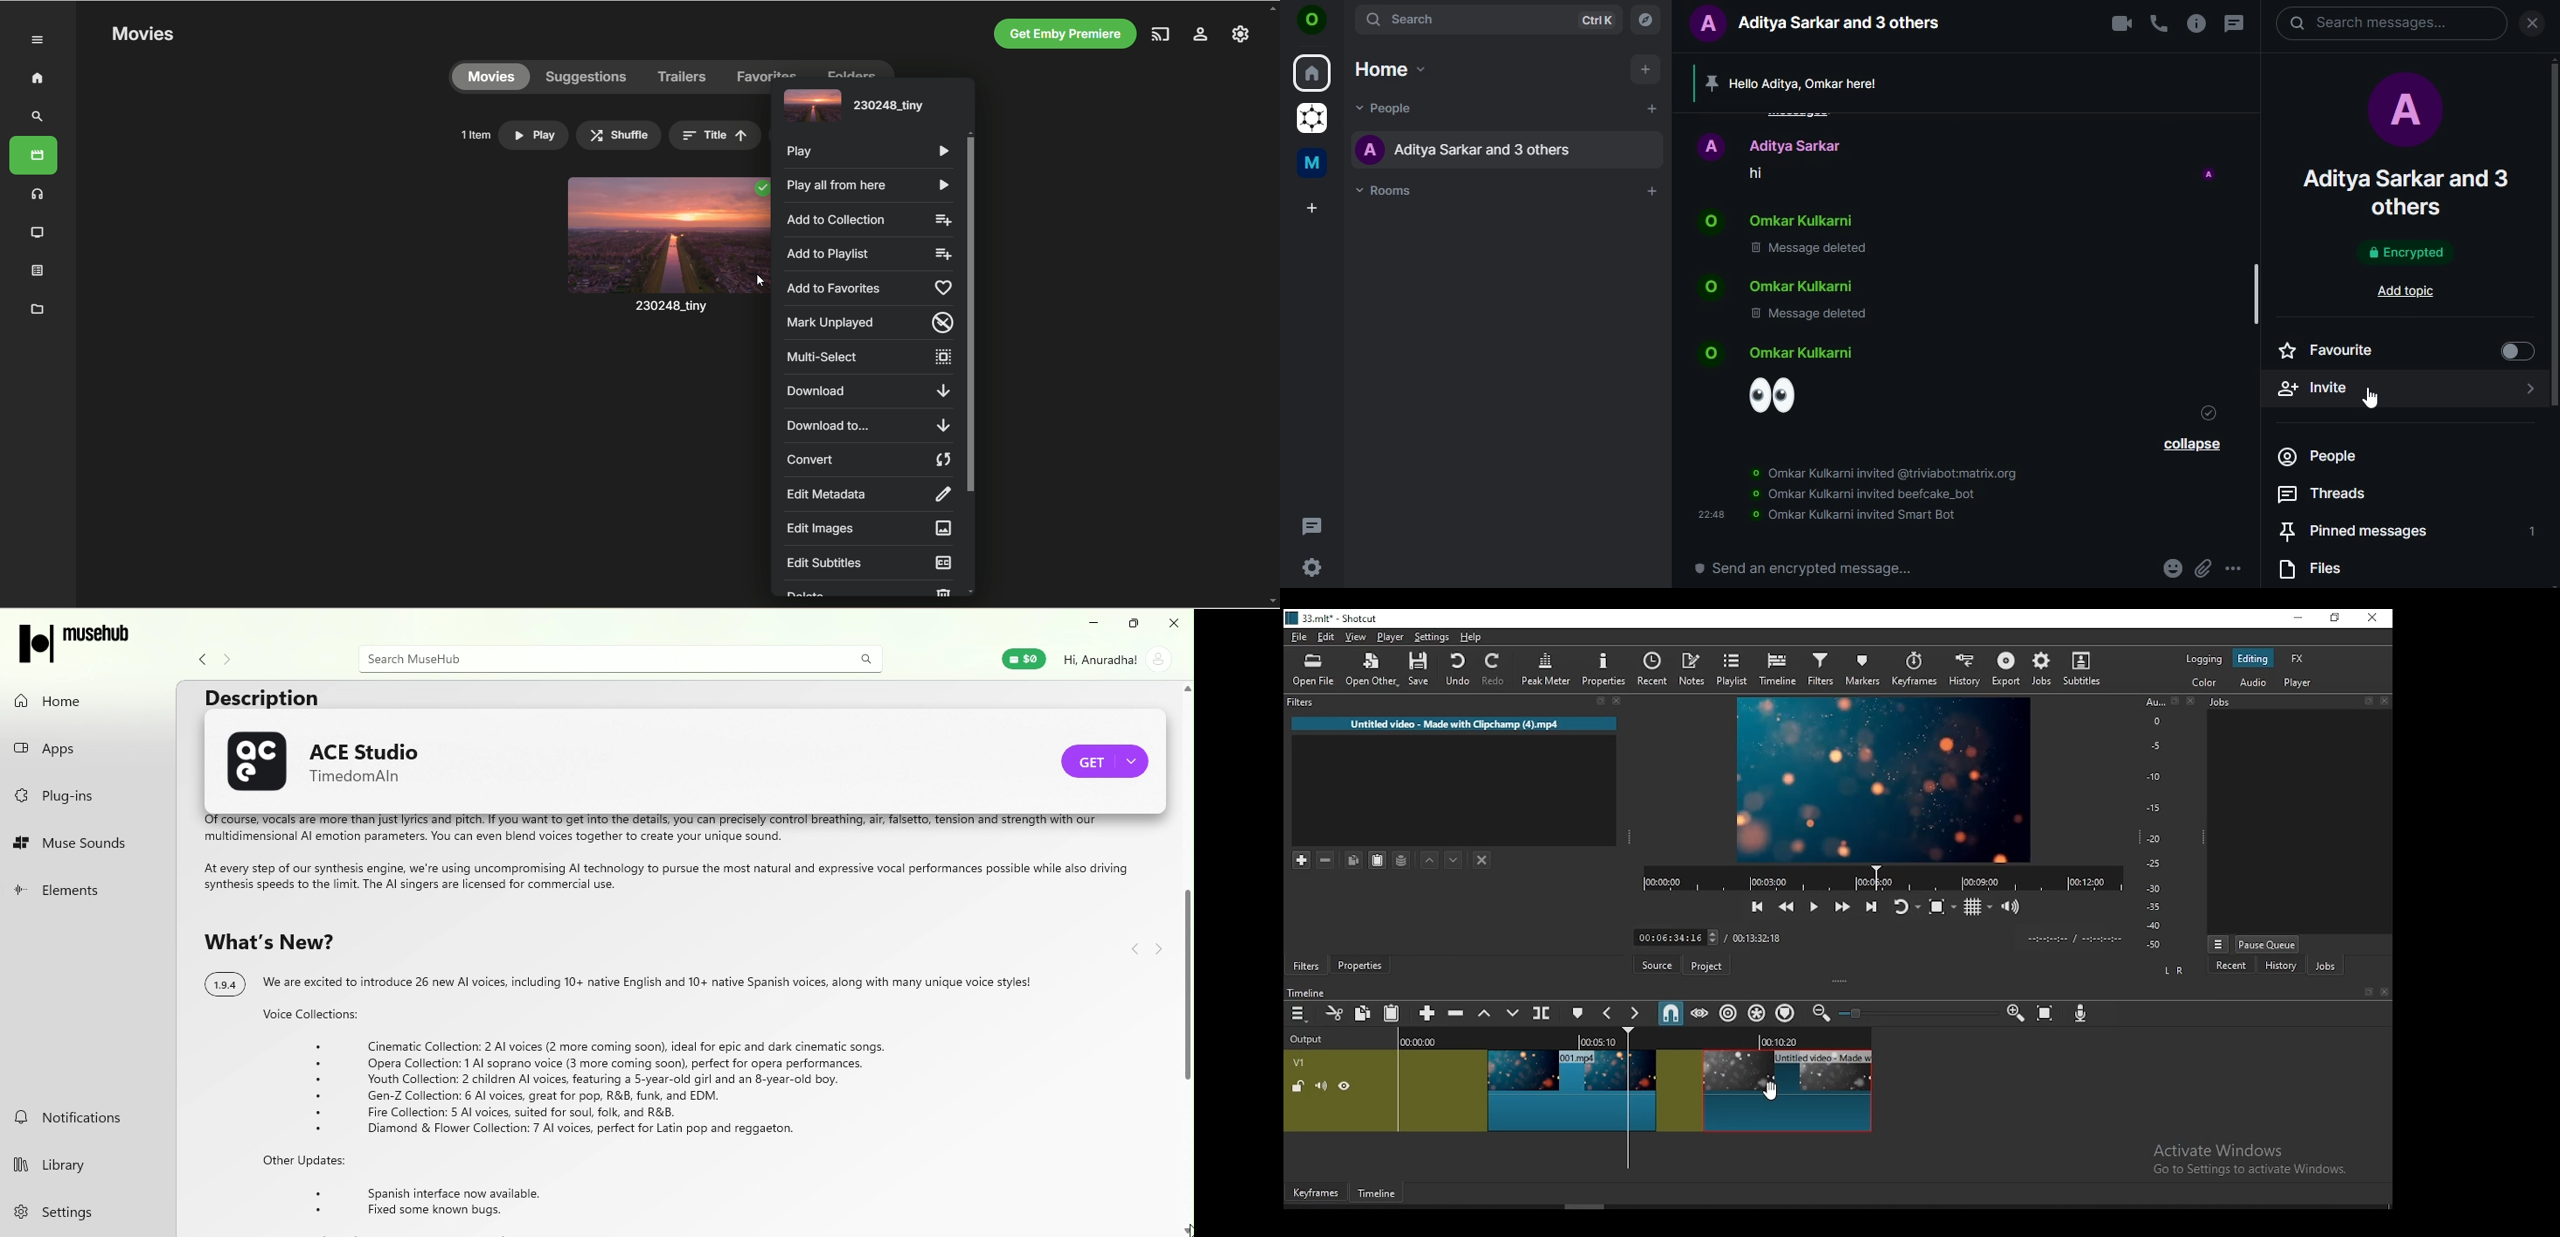  What do you see at coordinates (1728, 1014) in the screenshot?
I see `ripple` at bounding box center [1728, 1014].